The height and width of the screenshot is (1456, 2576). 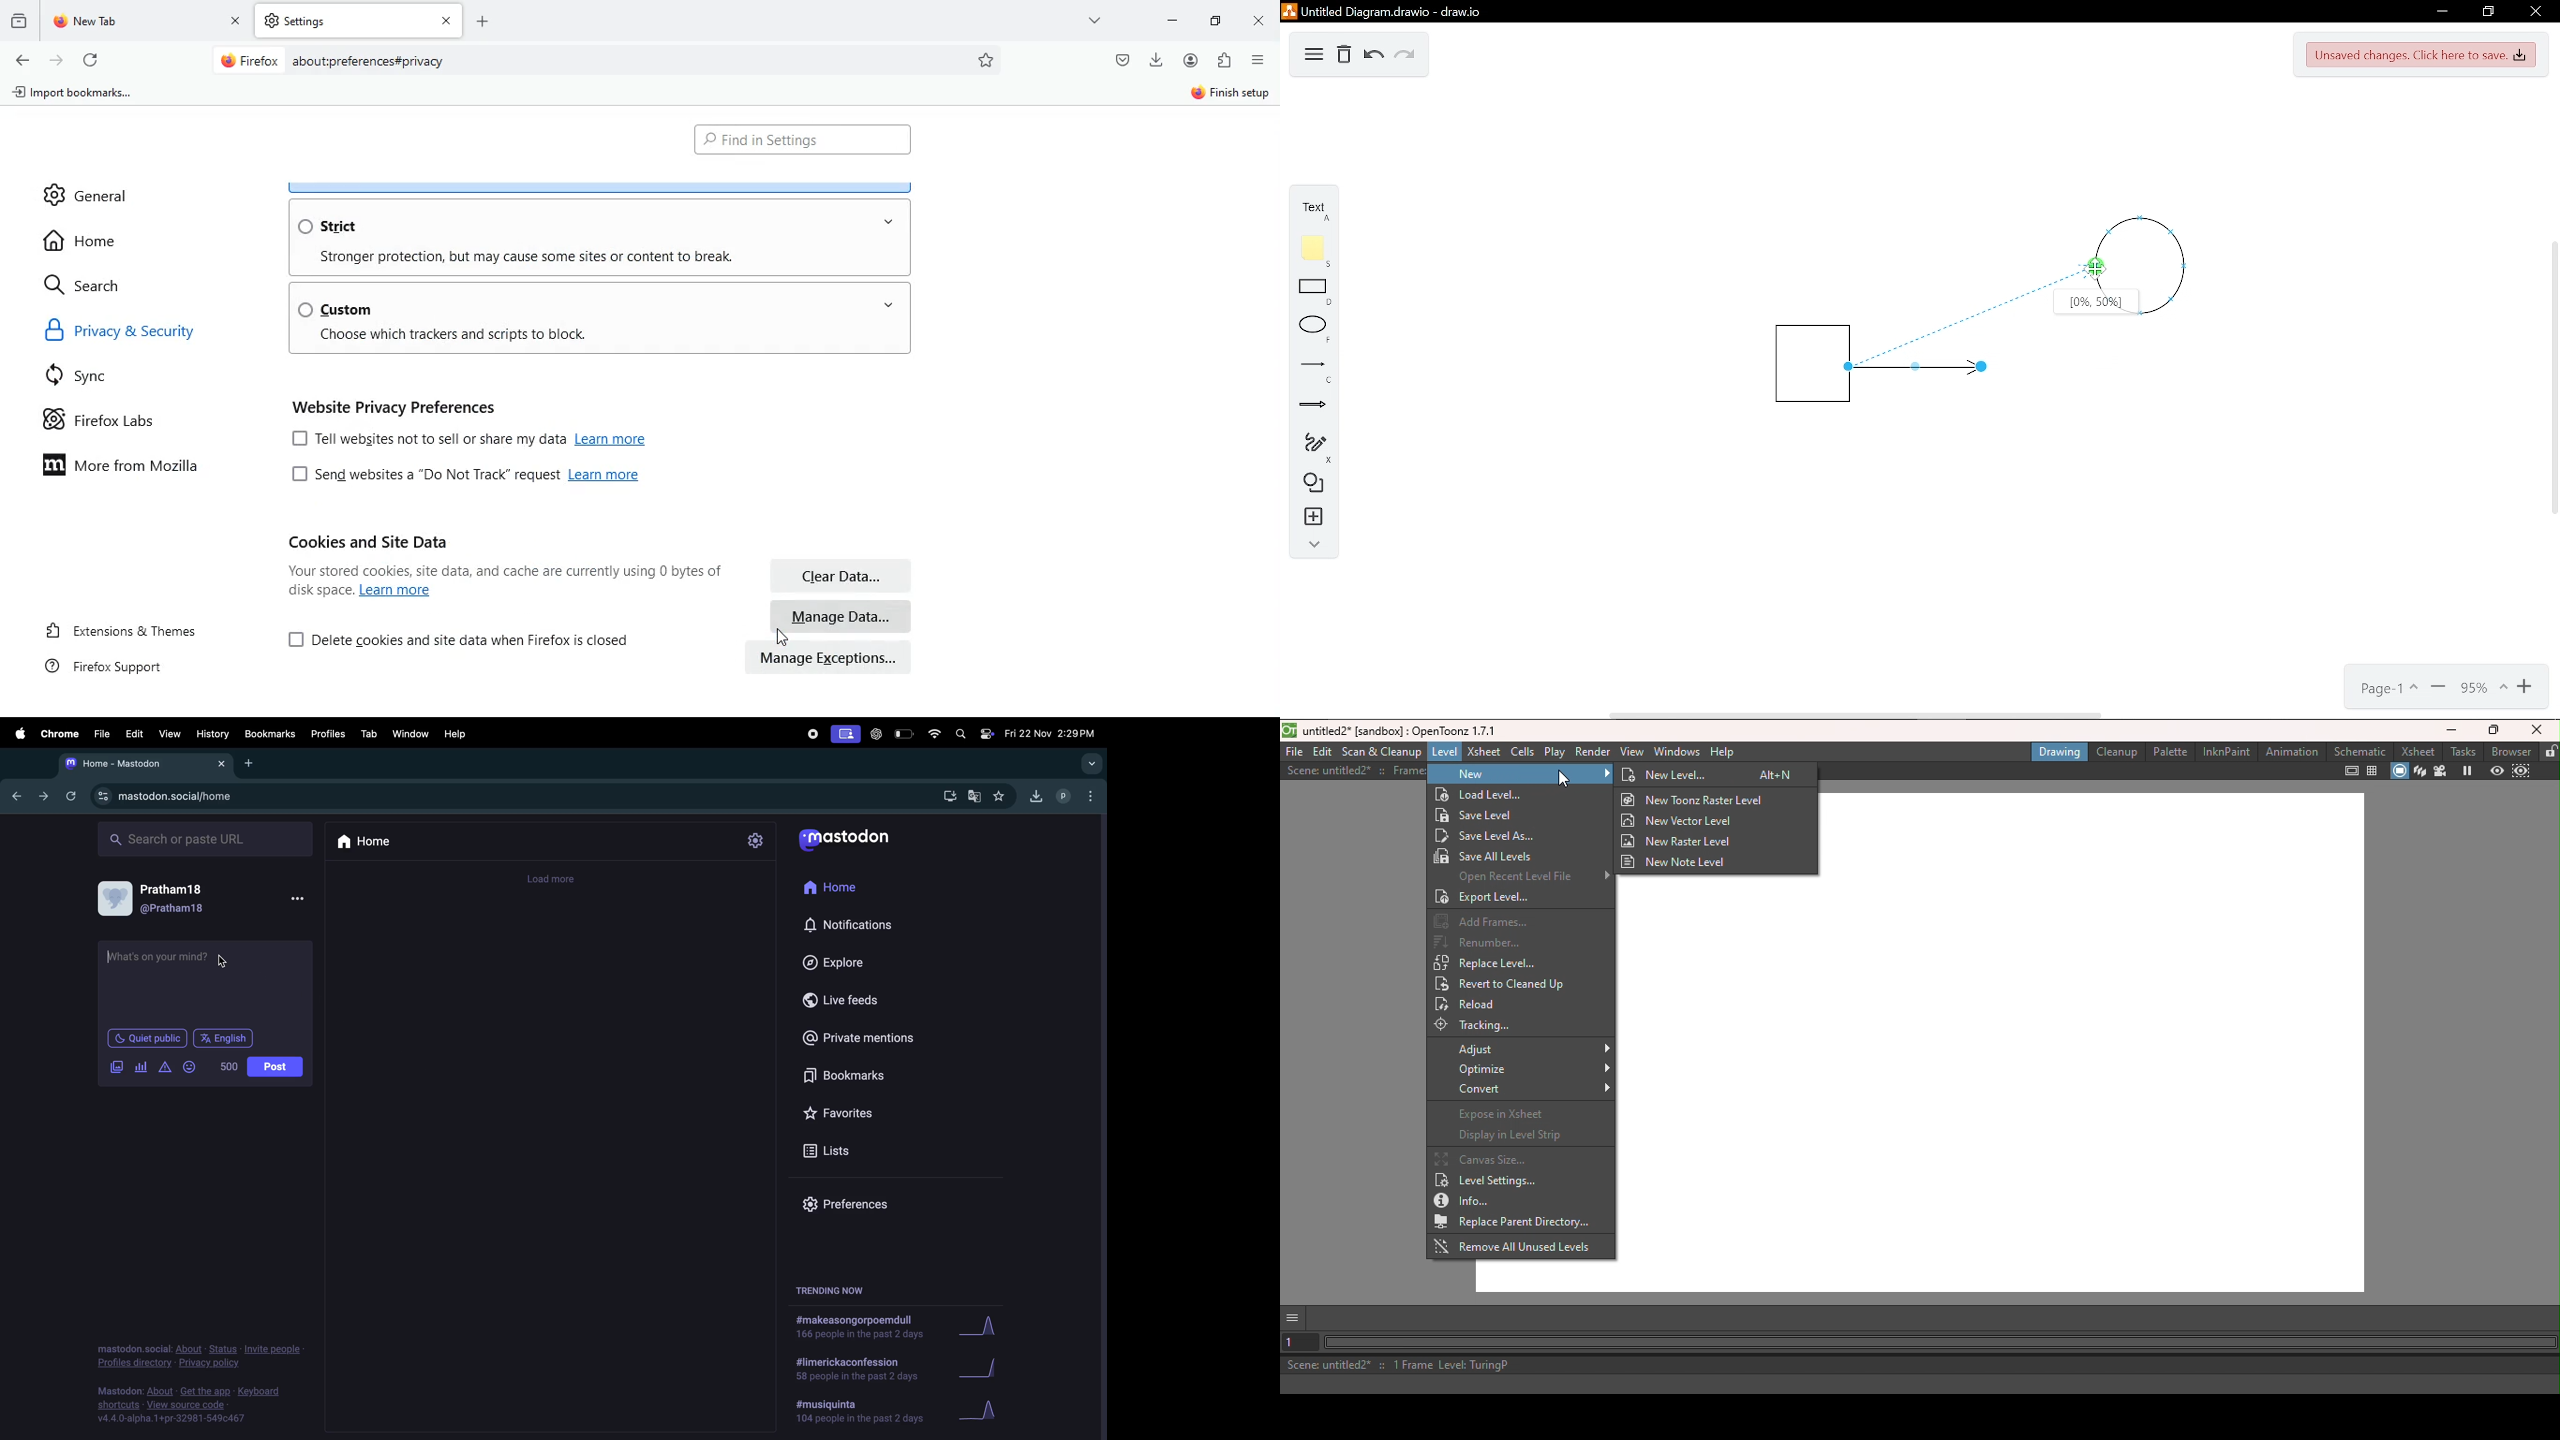 I want to click on [J Tell websites not to sell or share my data Learn more, so click(x=474, y=438).